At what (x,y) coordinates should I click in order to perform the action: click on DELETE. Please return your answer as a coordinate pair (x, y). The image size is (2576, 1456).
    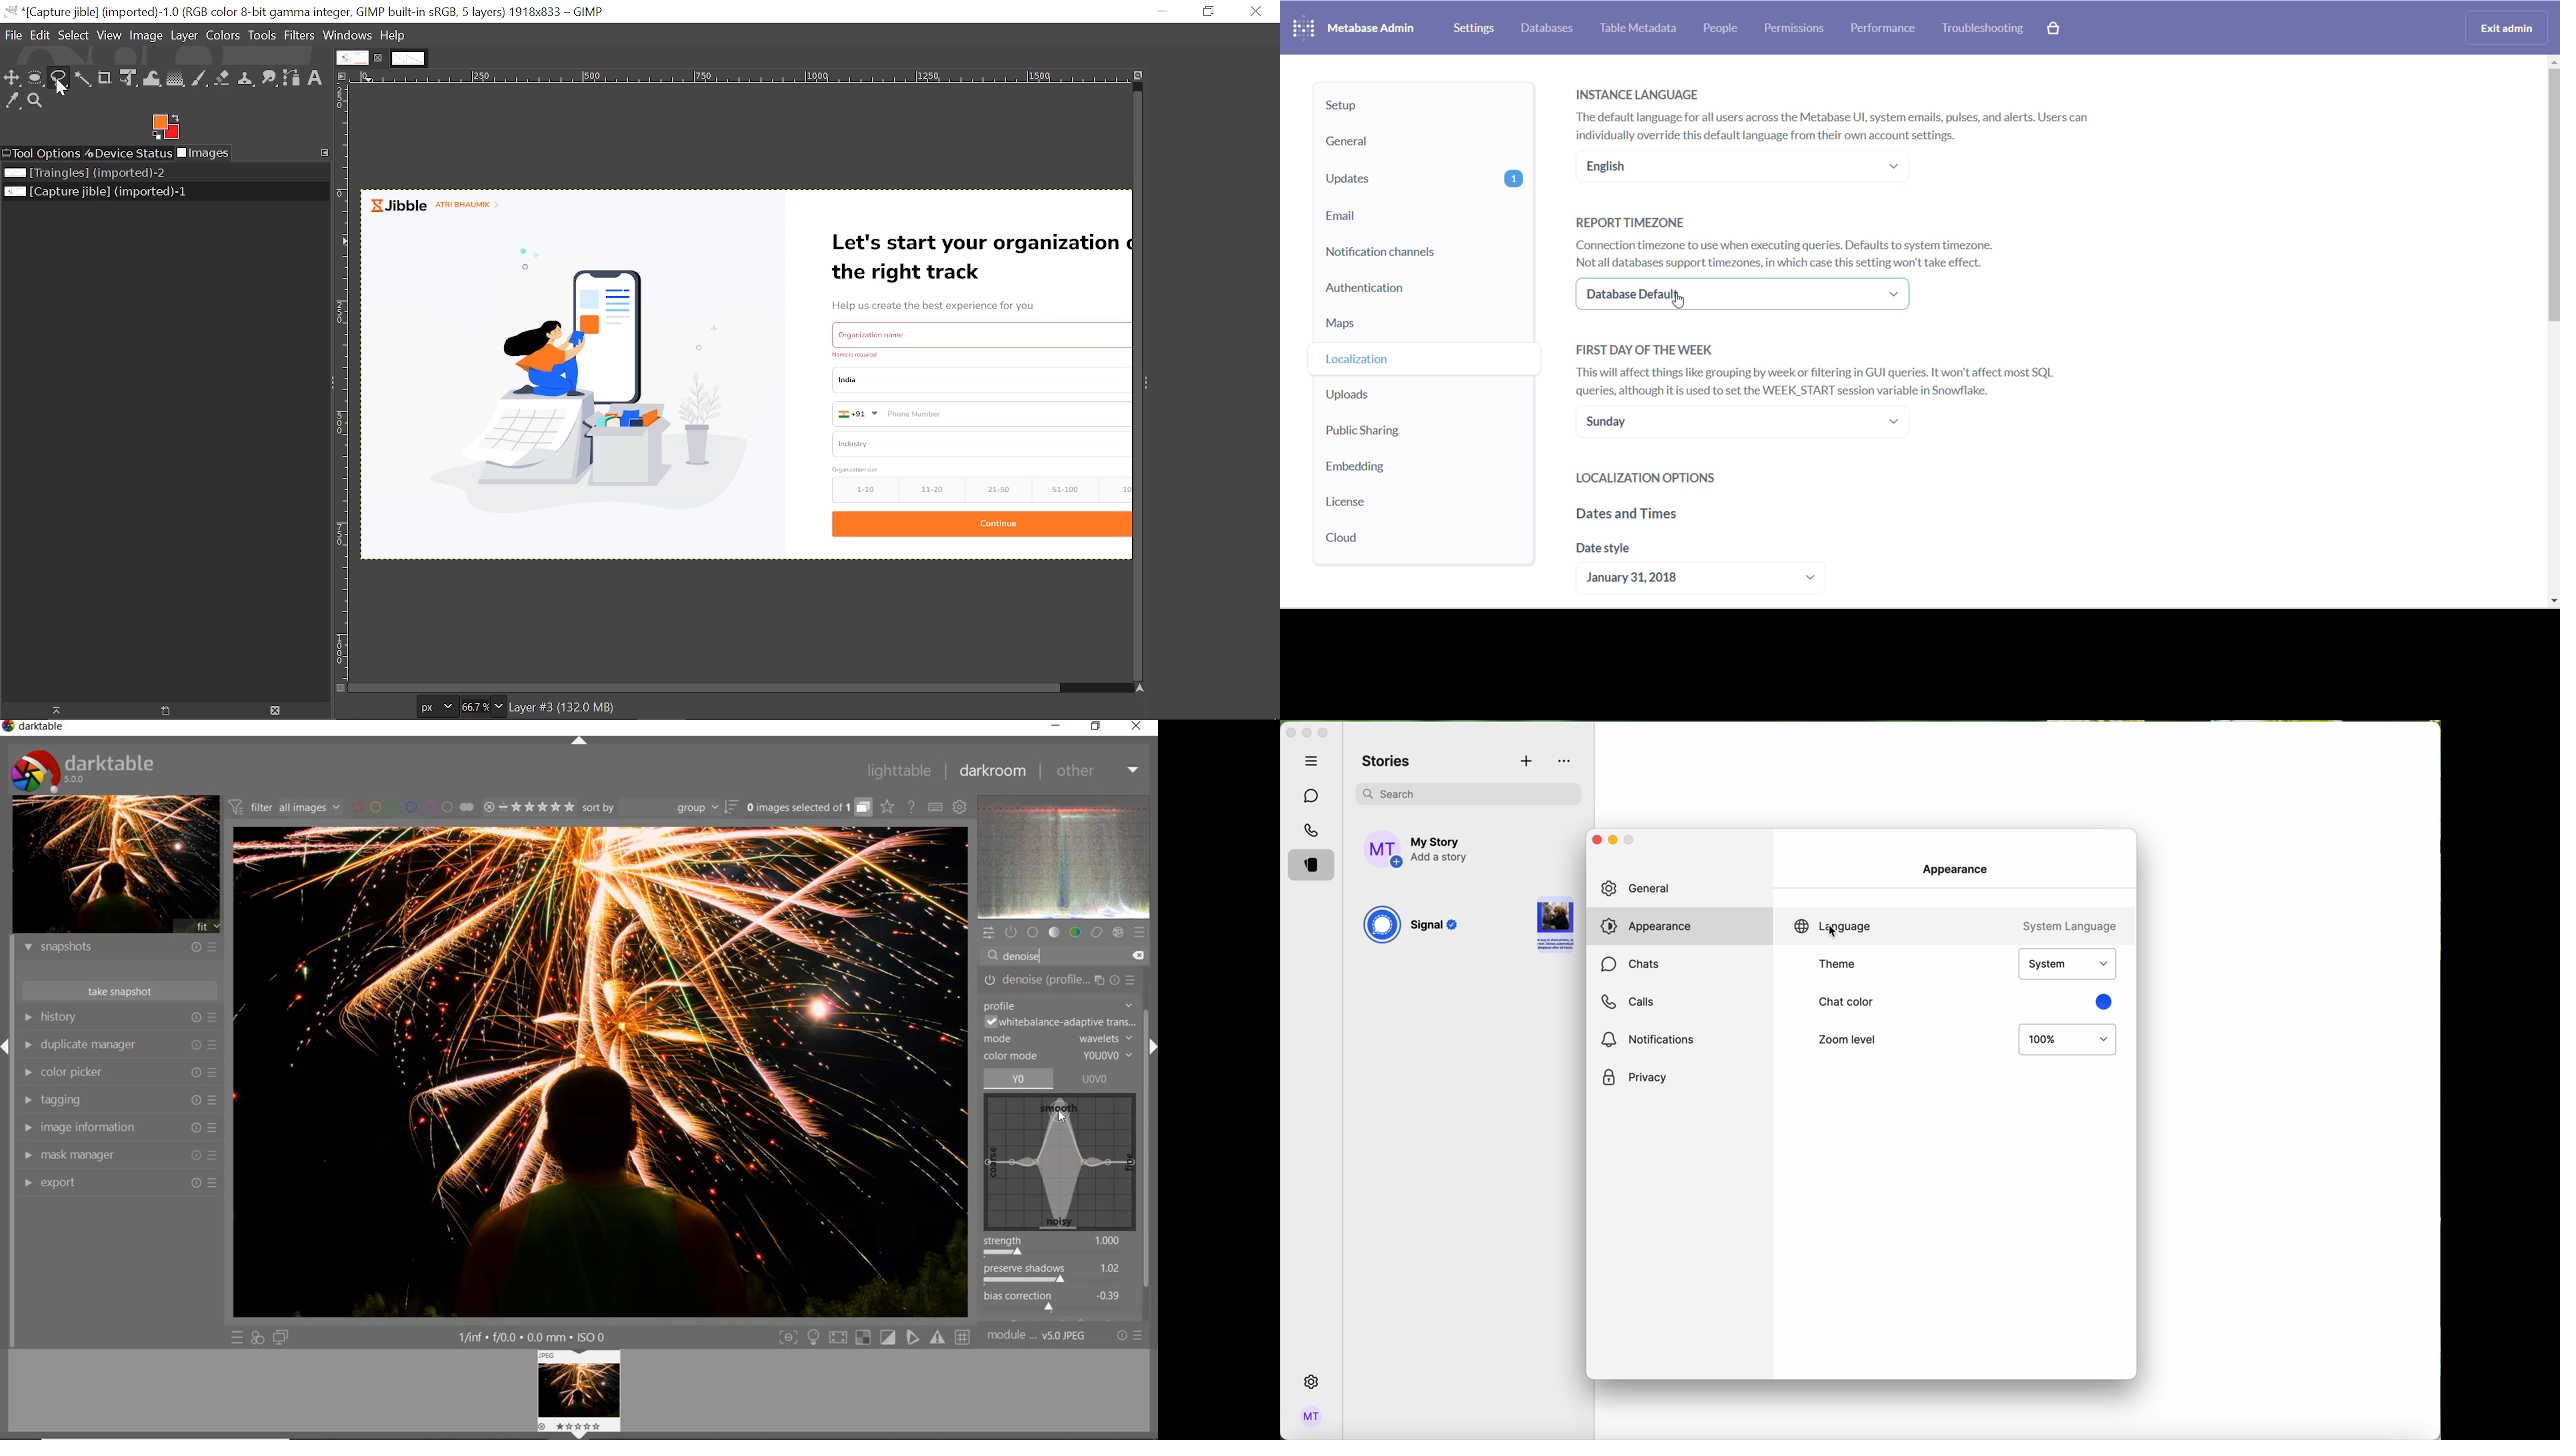
    Looking at the image, I should click on (1140, 956).